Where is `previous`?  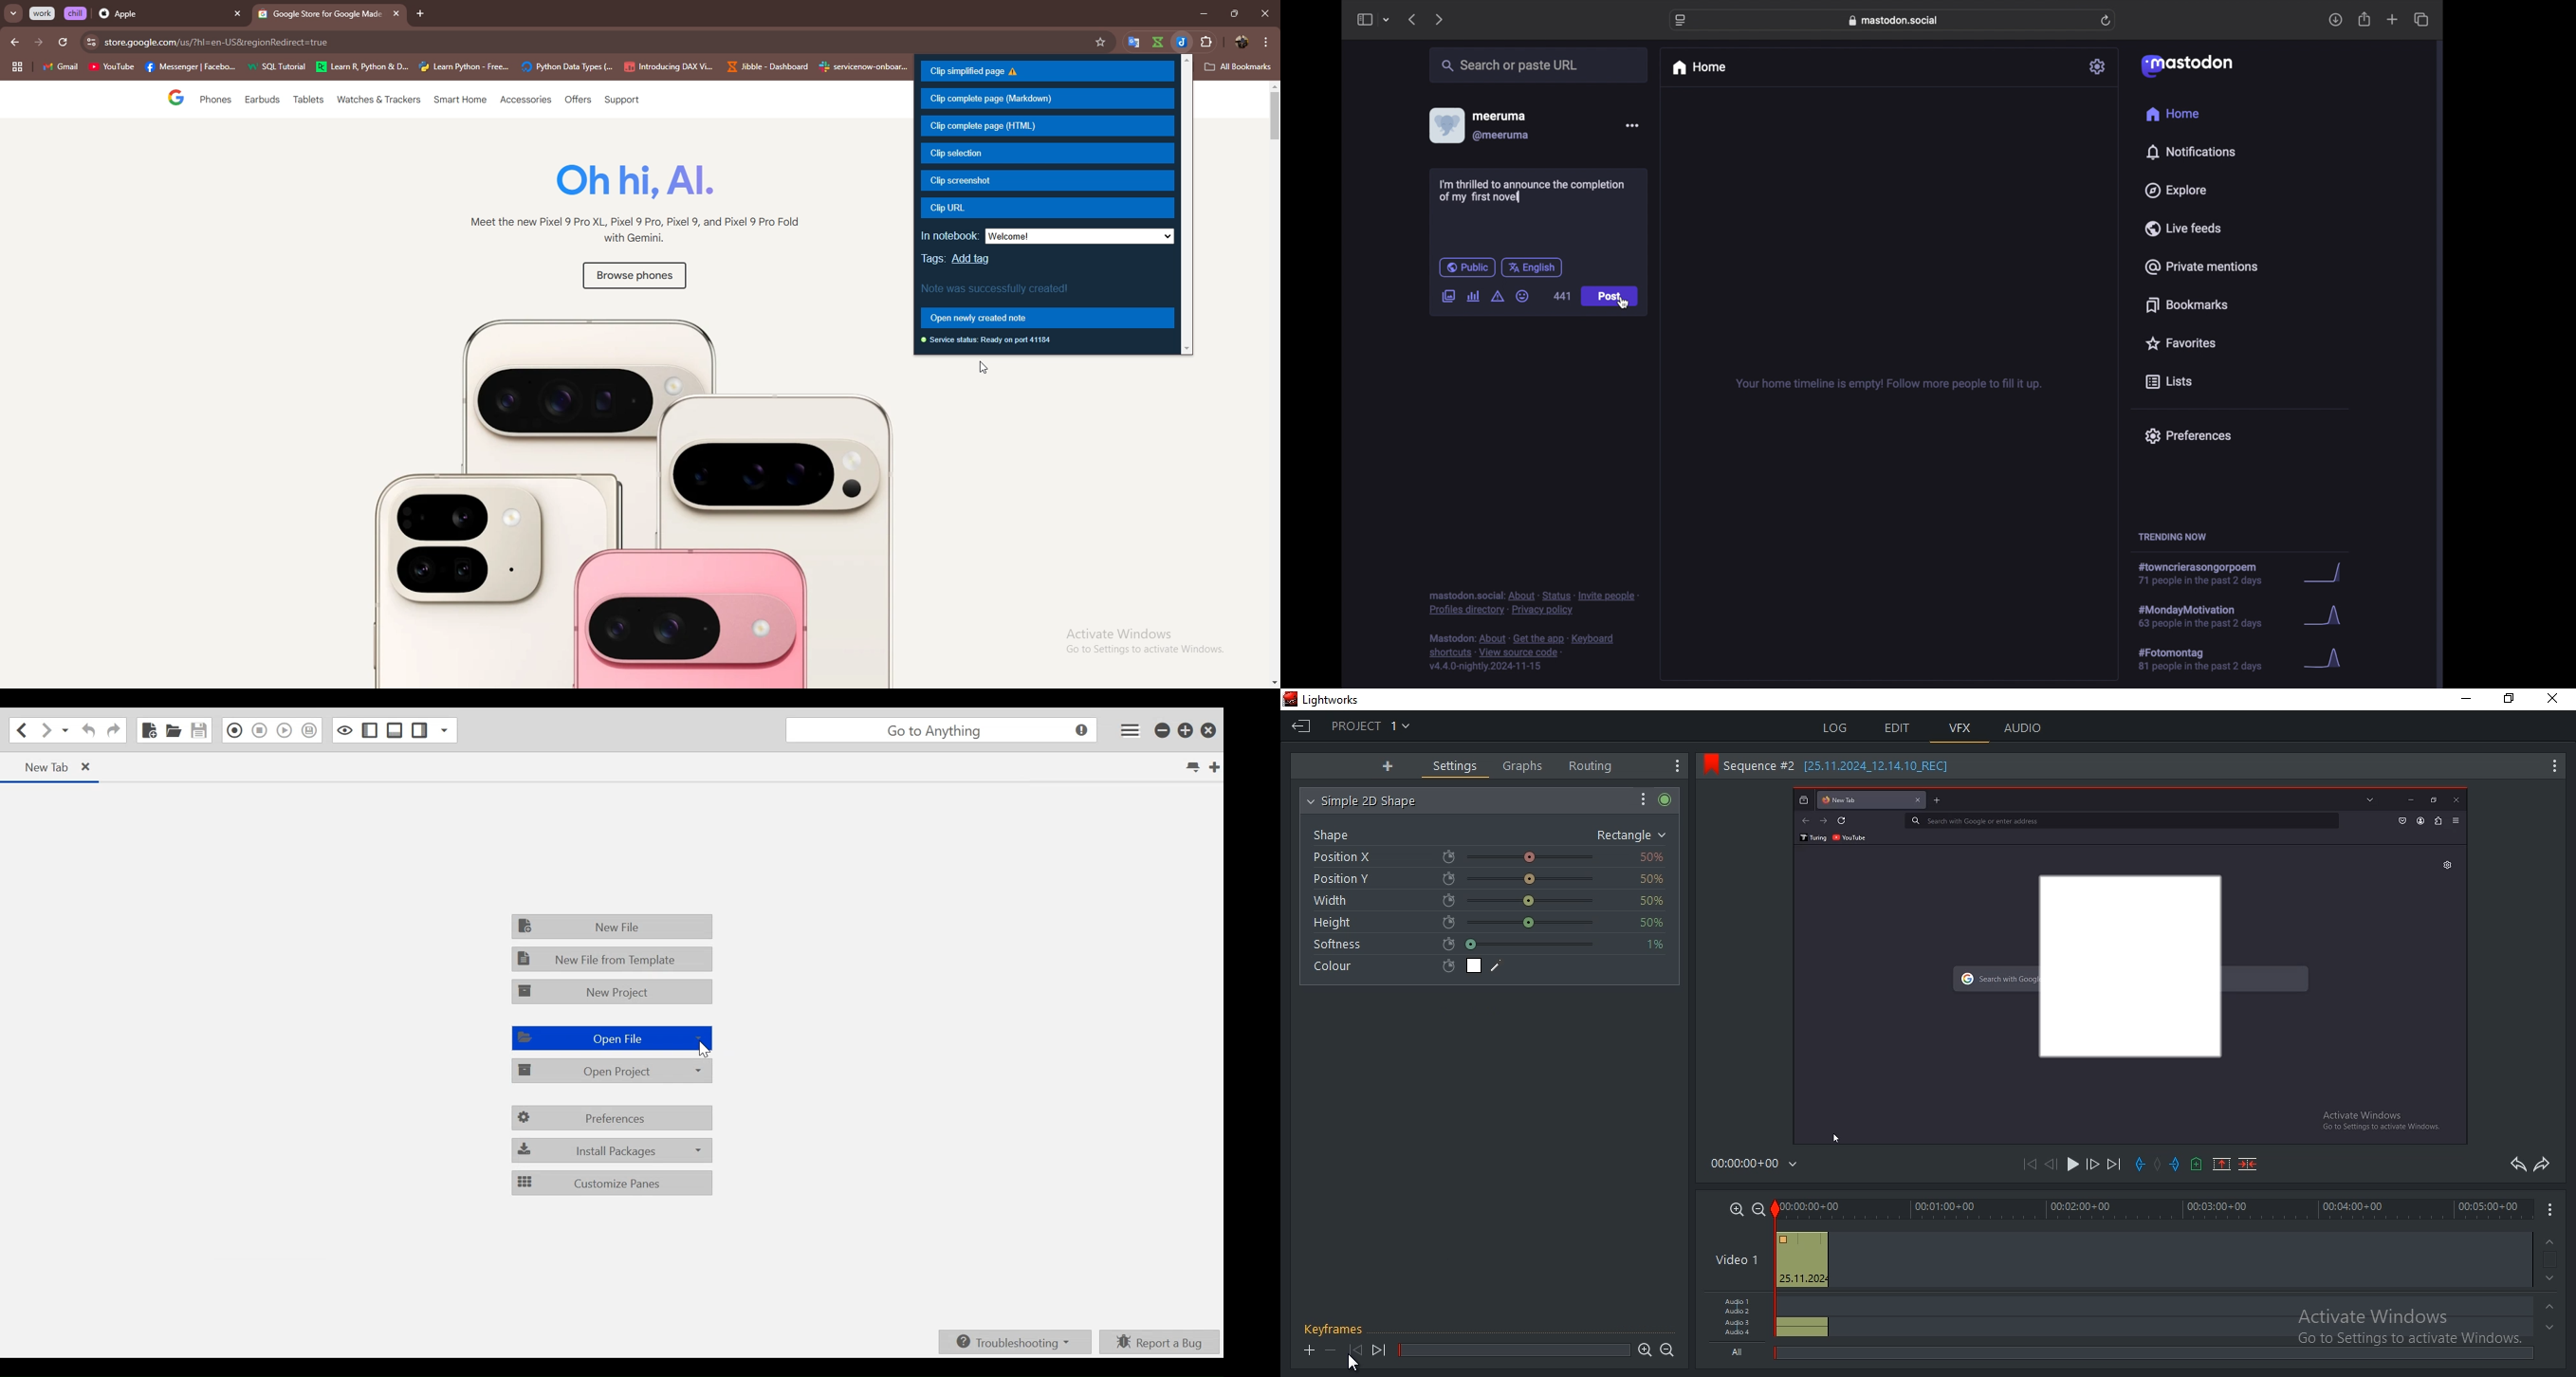
previous is located at coordinates (1412, 19).